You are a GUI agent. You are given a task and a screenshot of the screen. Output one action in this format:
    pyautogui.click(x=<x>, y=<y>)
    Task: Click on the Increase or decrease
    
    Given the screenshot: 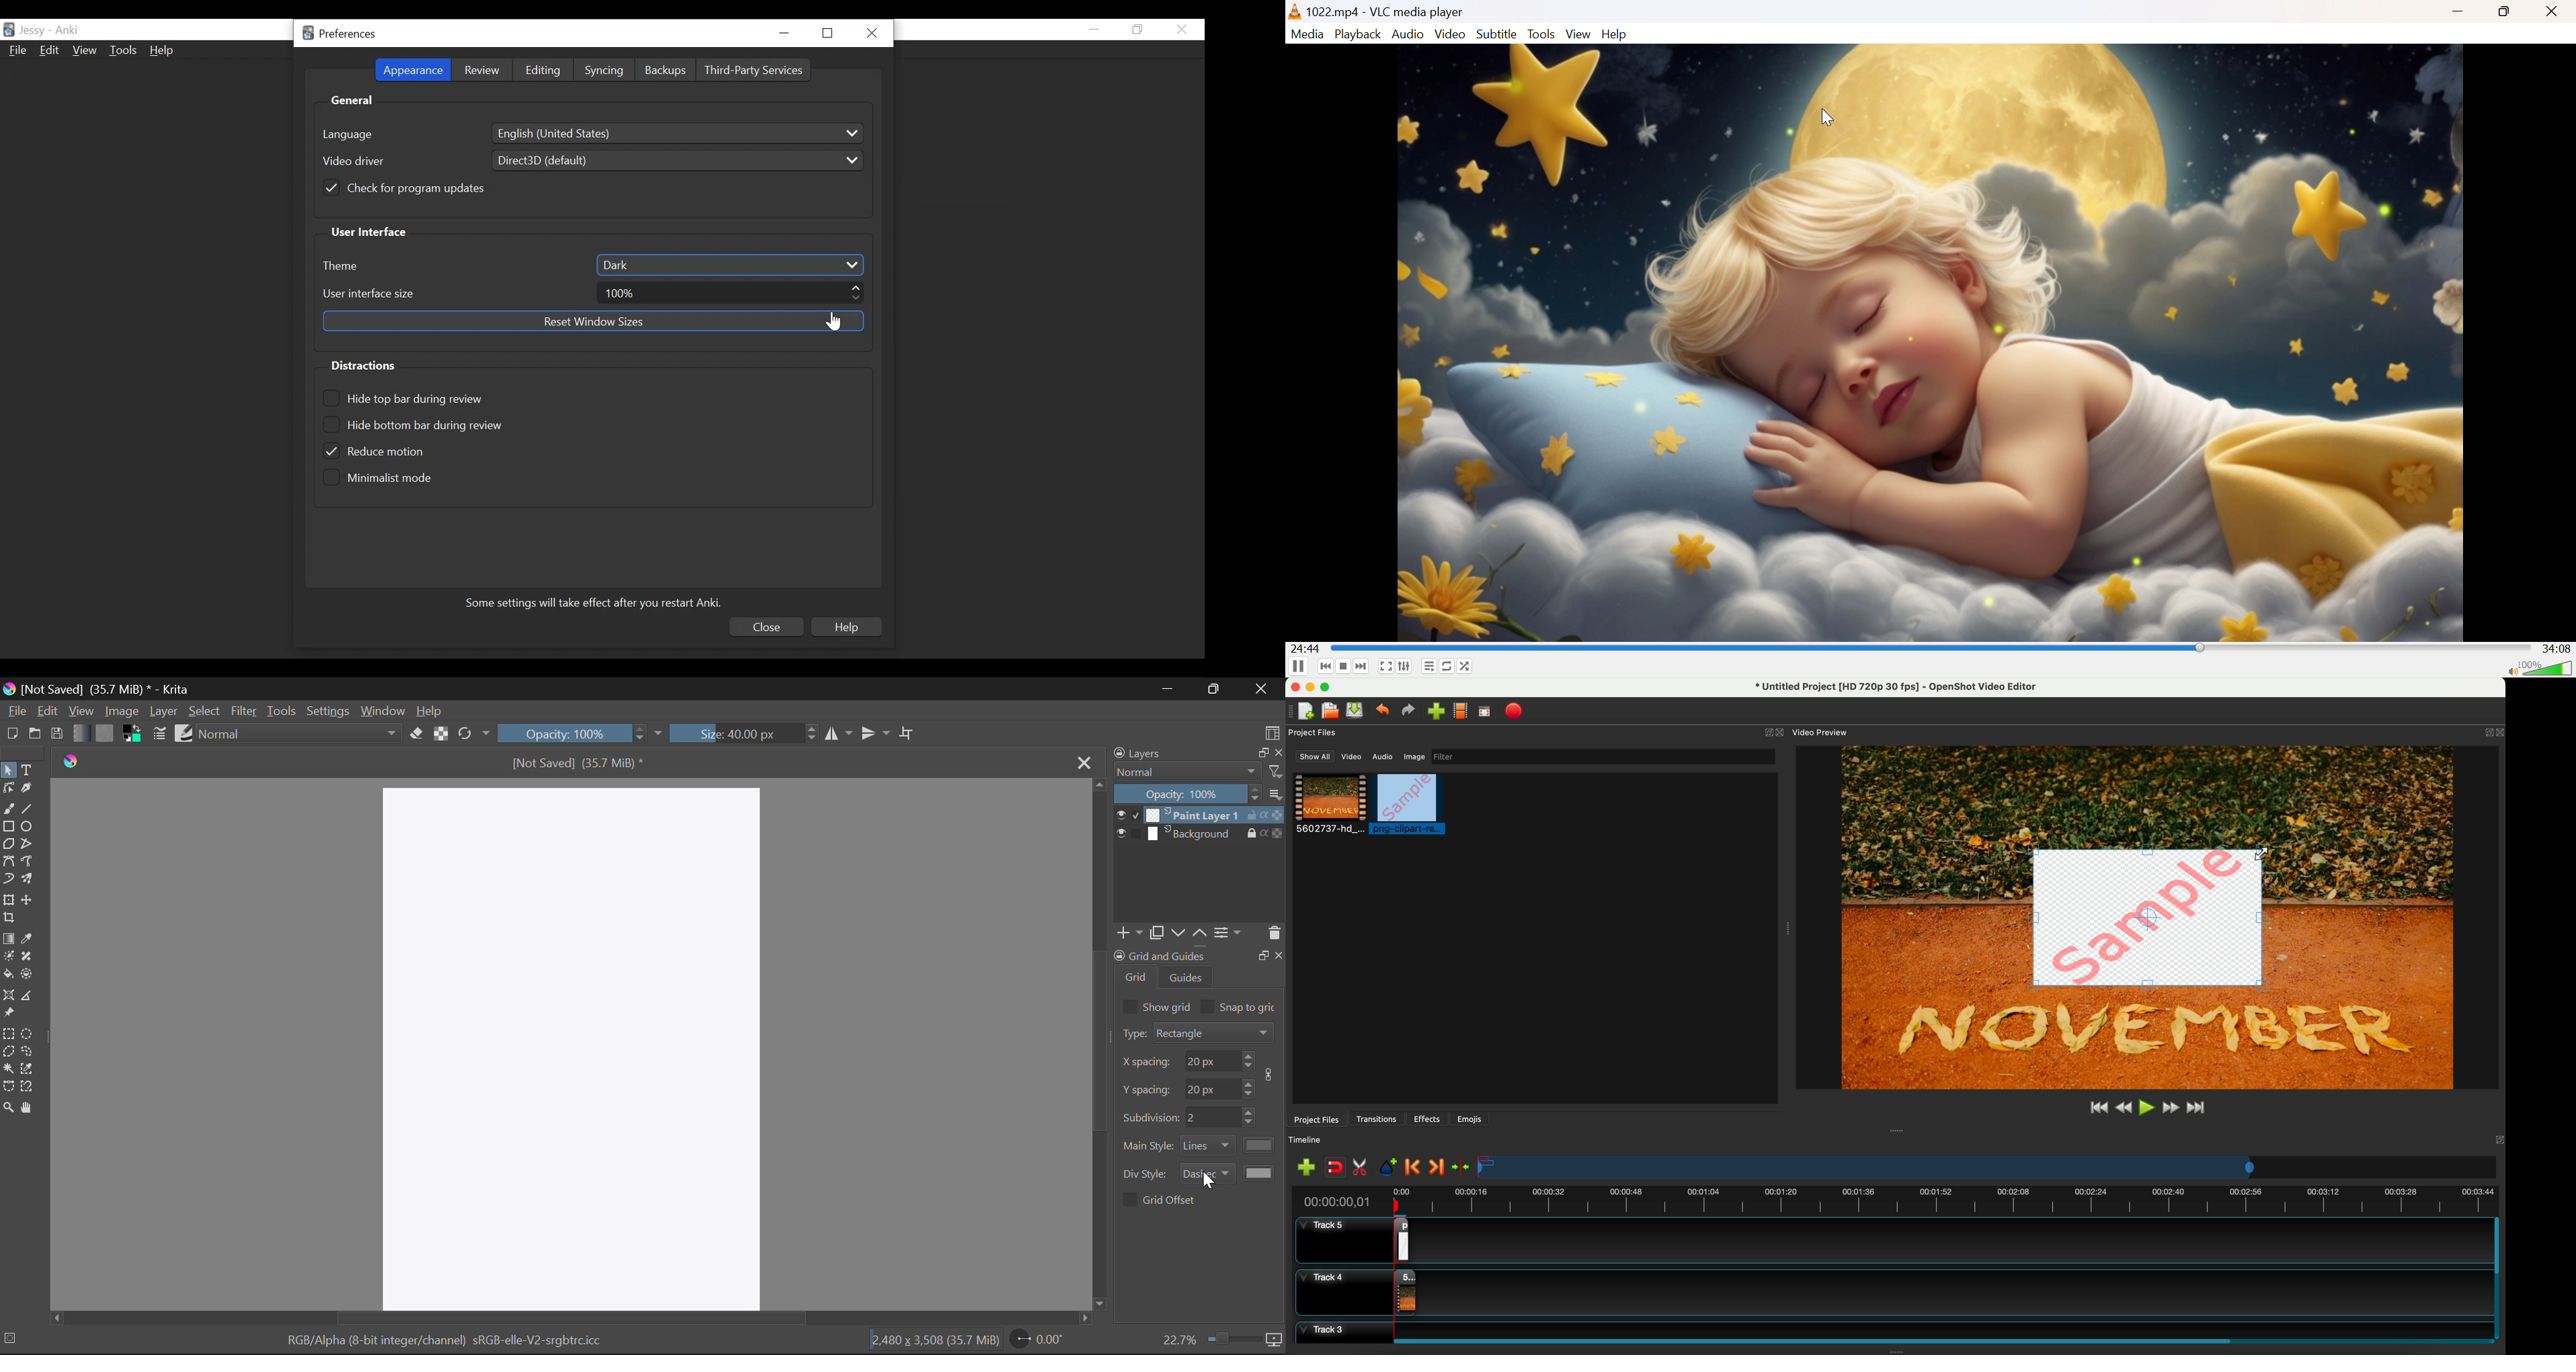 What is the action you would take?
    pyautogui.click(x=1249, y=1087)
    